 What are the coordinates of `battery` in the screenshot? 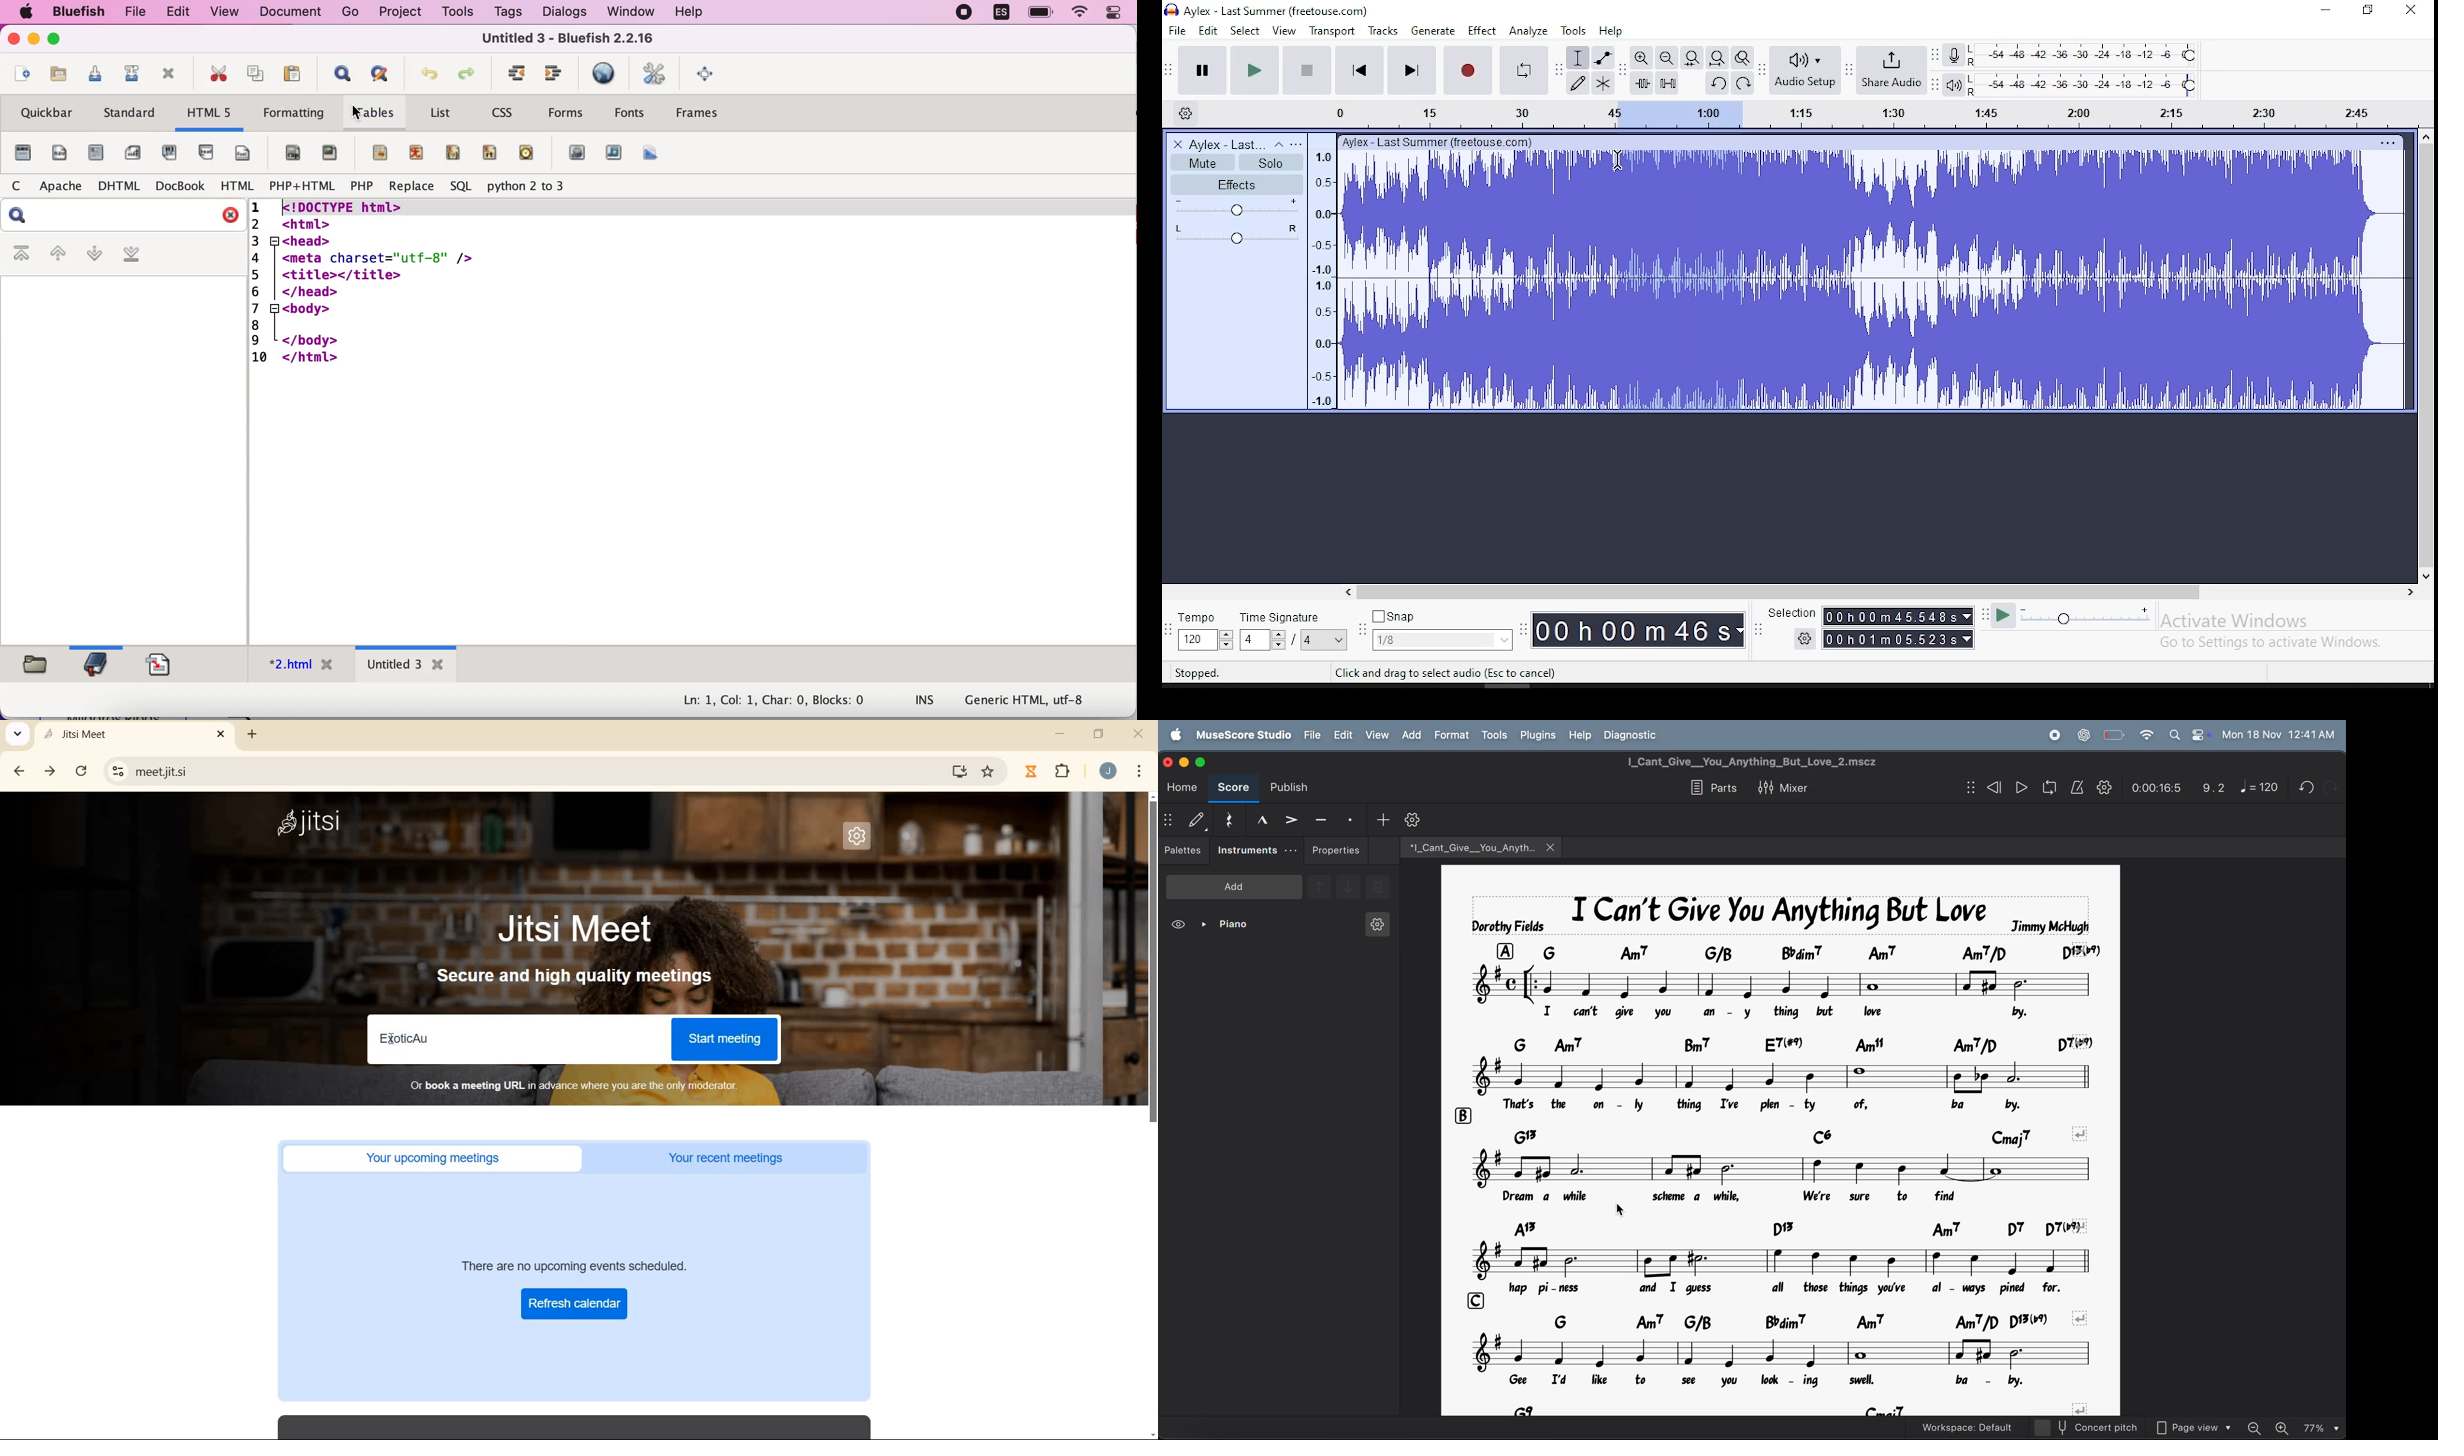 It's located at (2114, 734).